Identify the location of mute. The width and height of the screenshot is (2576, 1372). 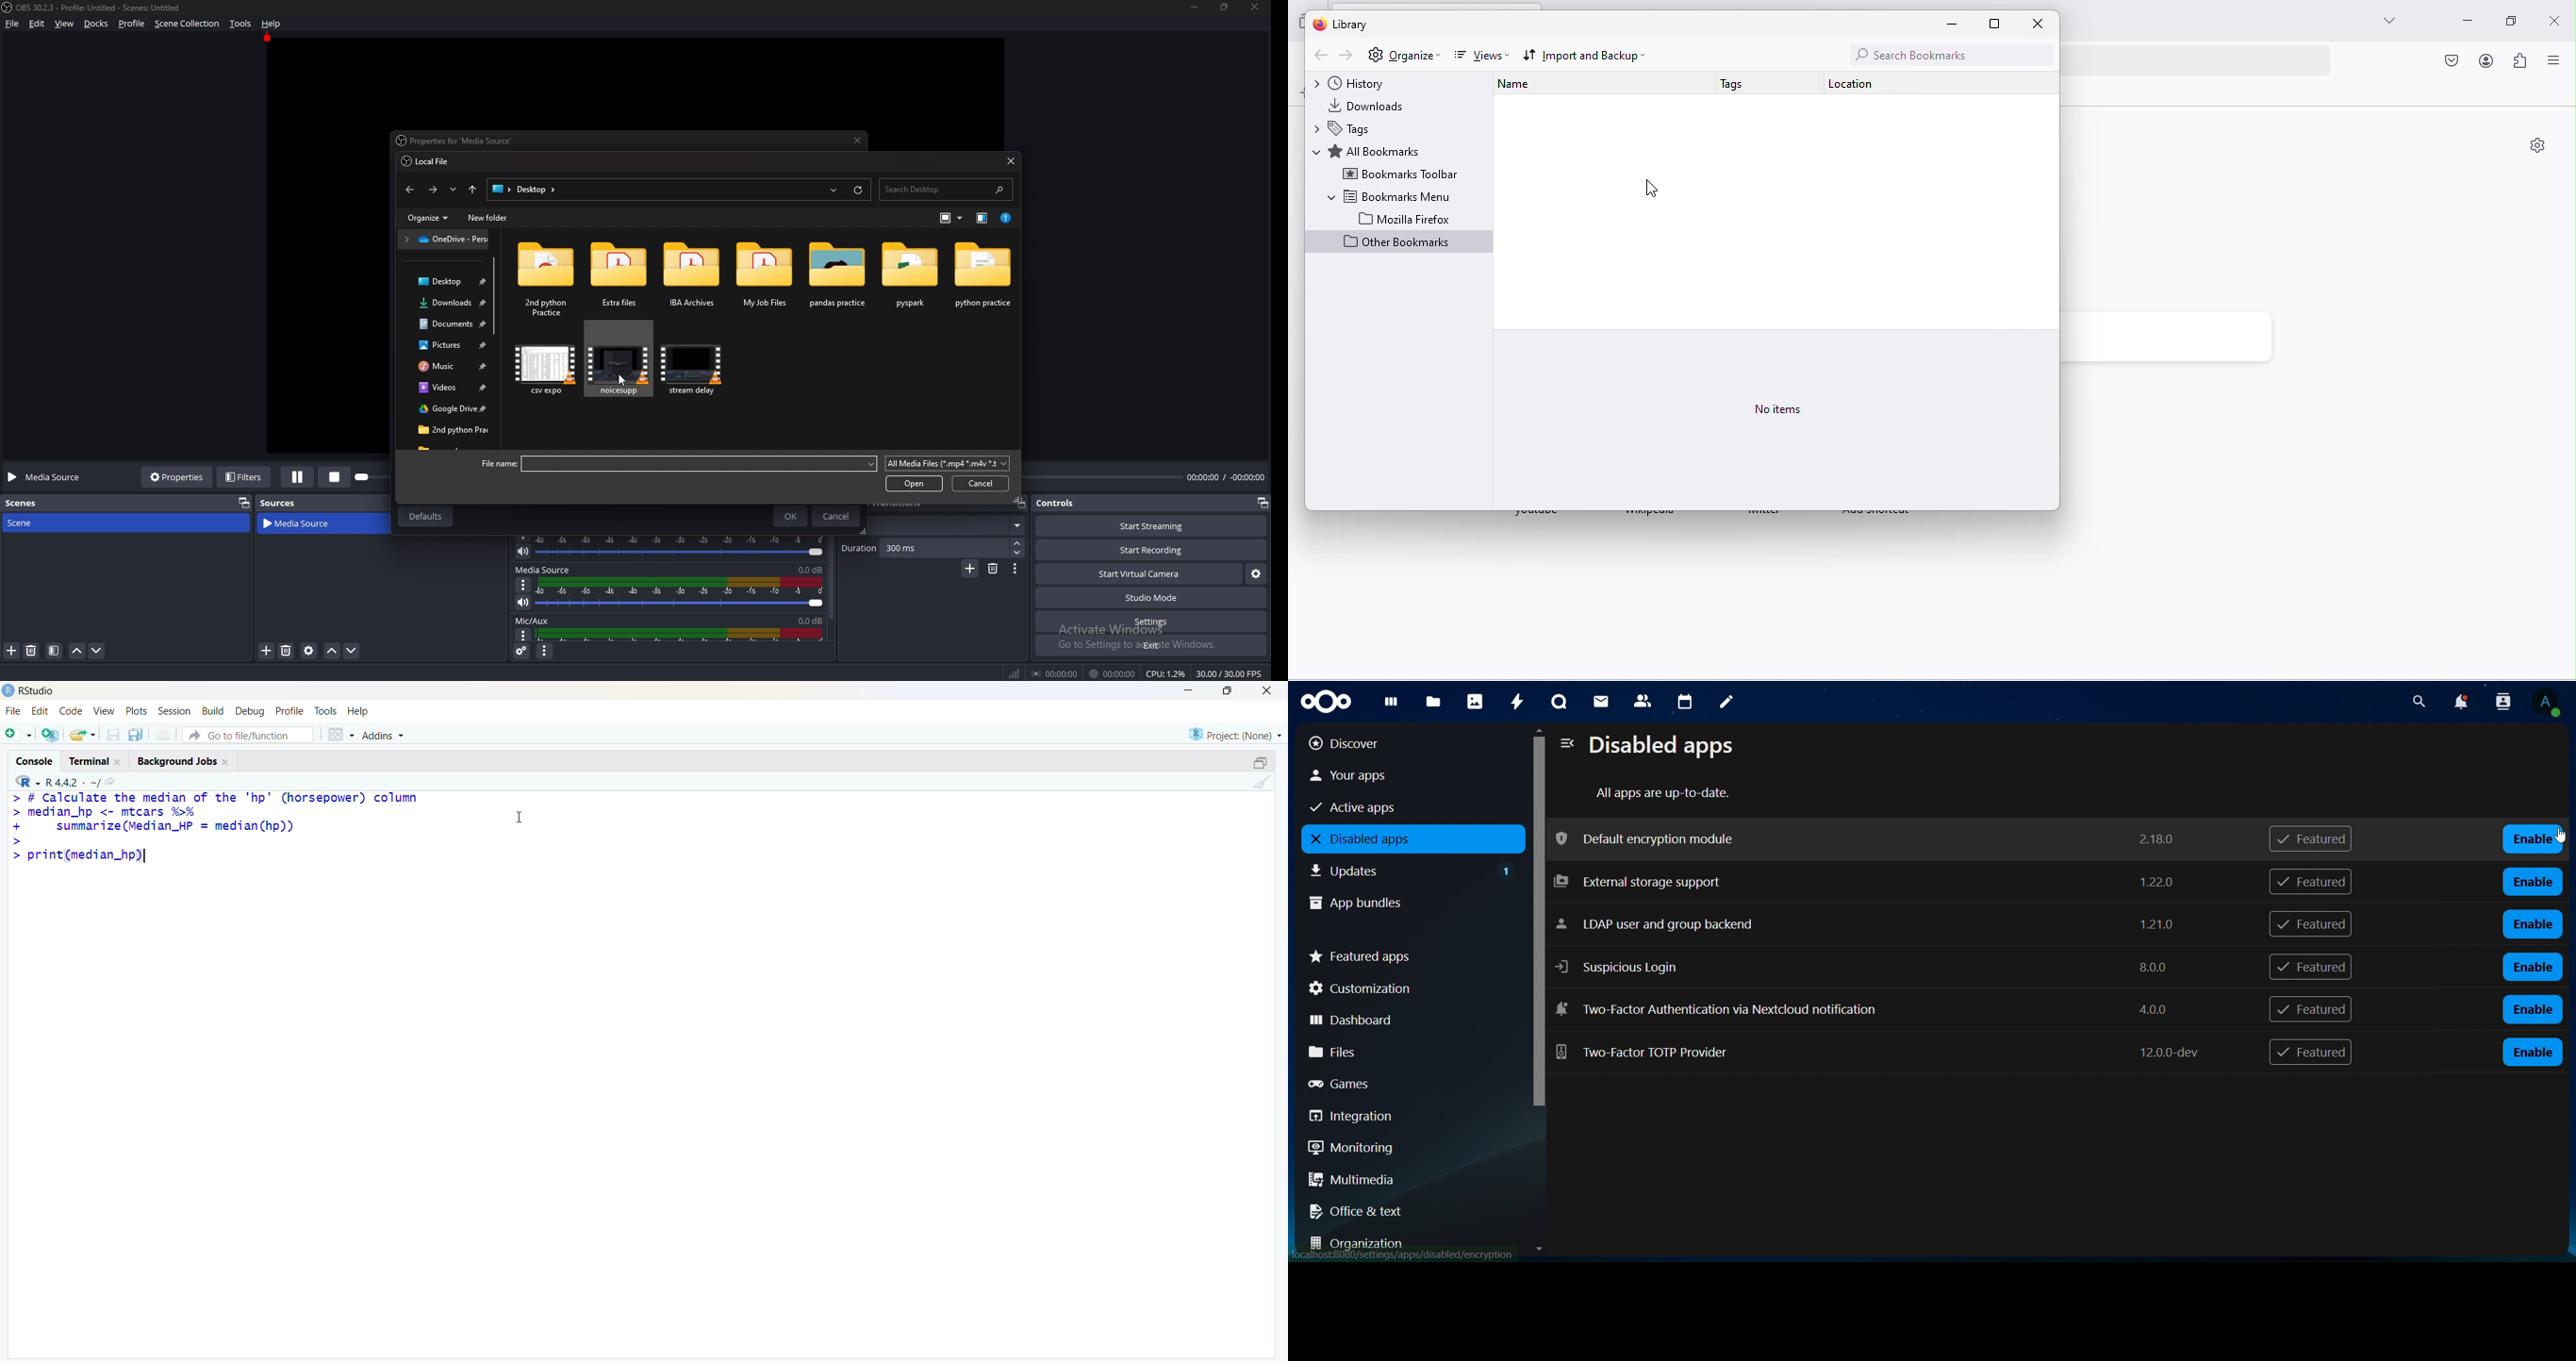
(523, 602).